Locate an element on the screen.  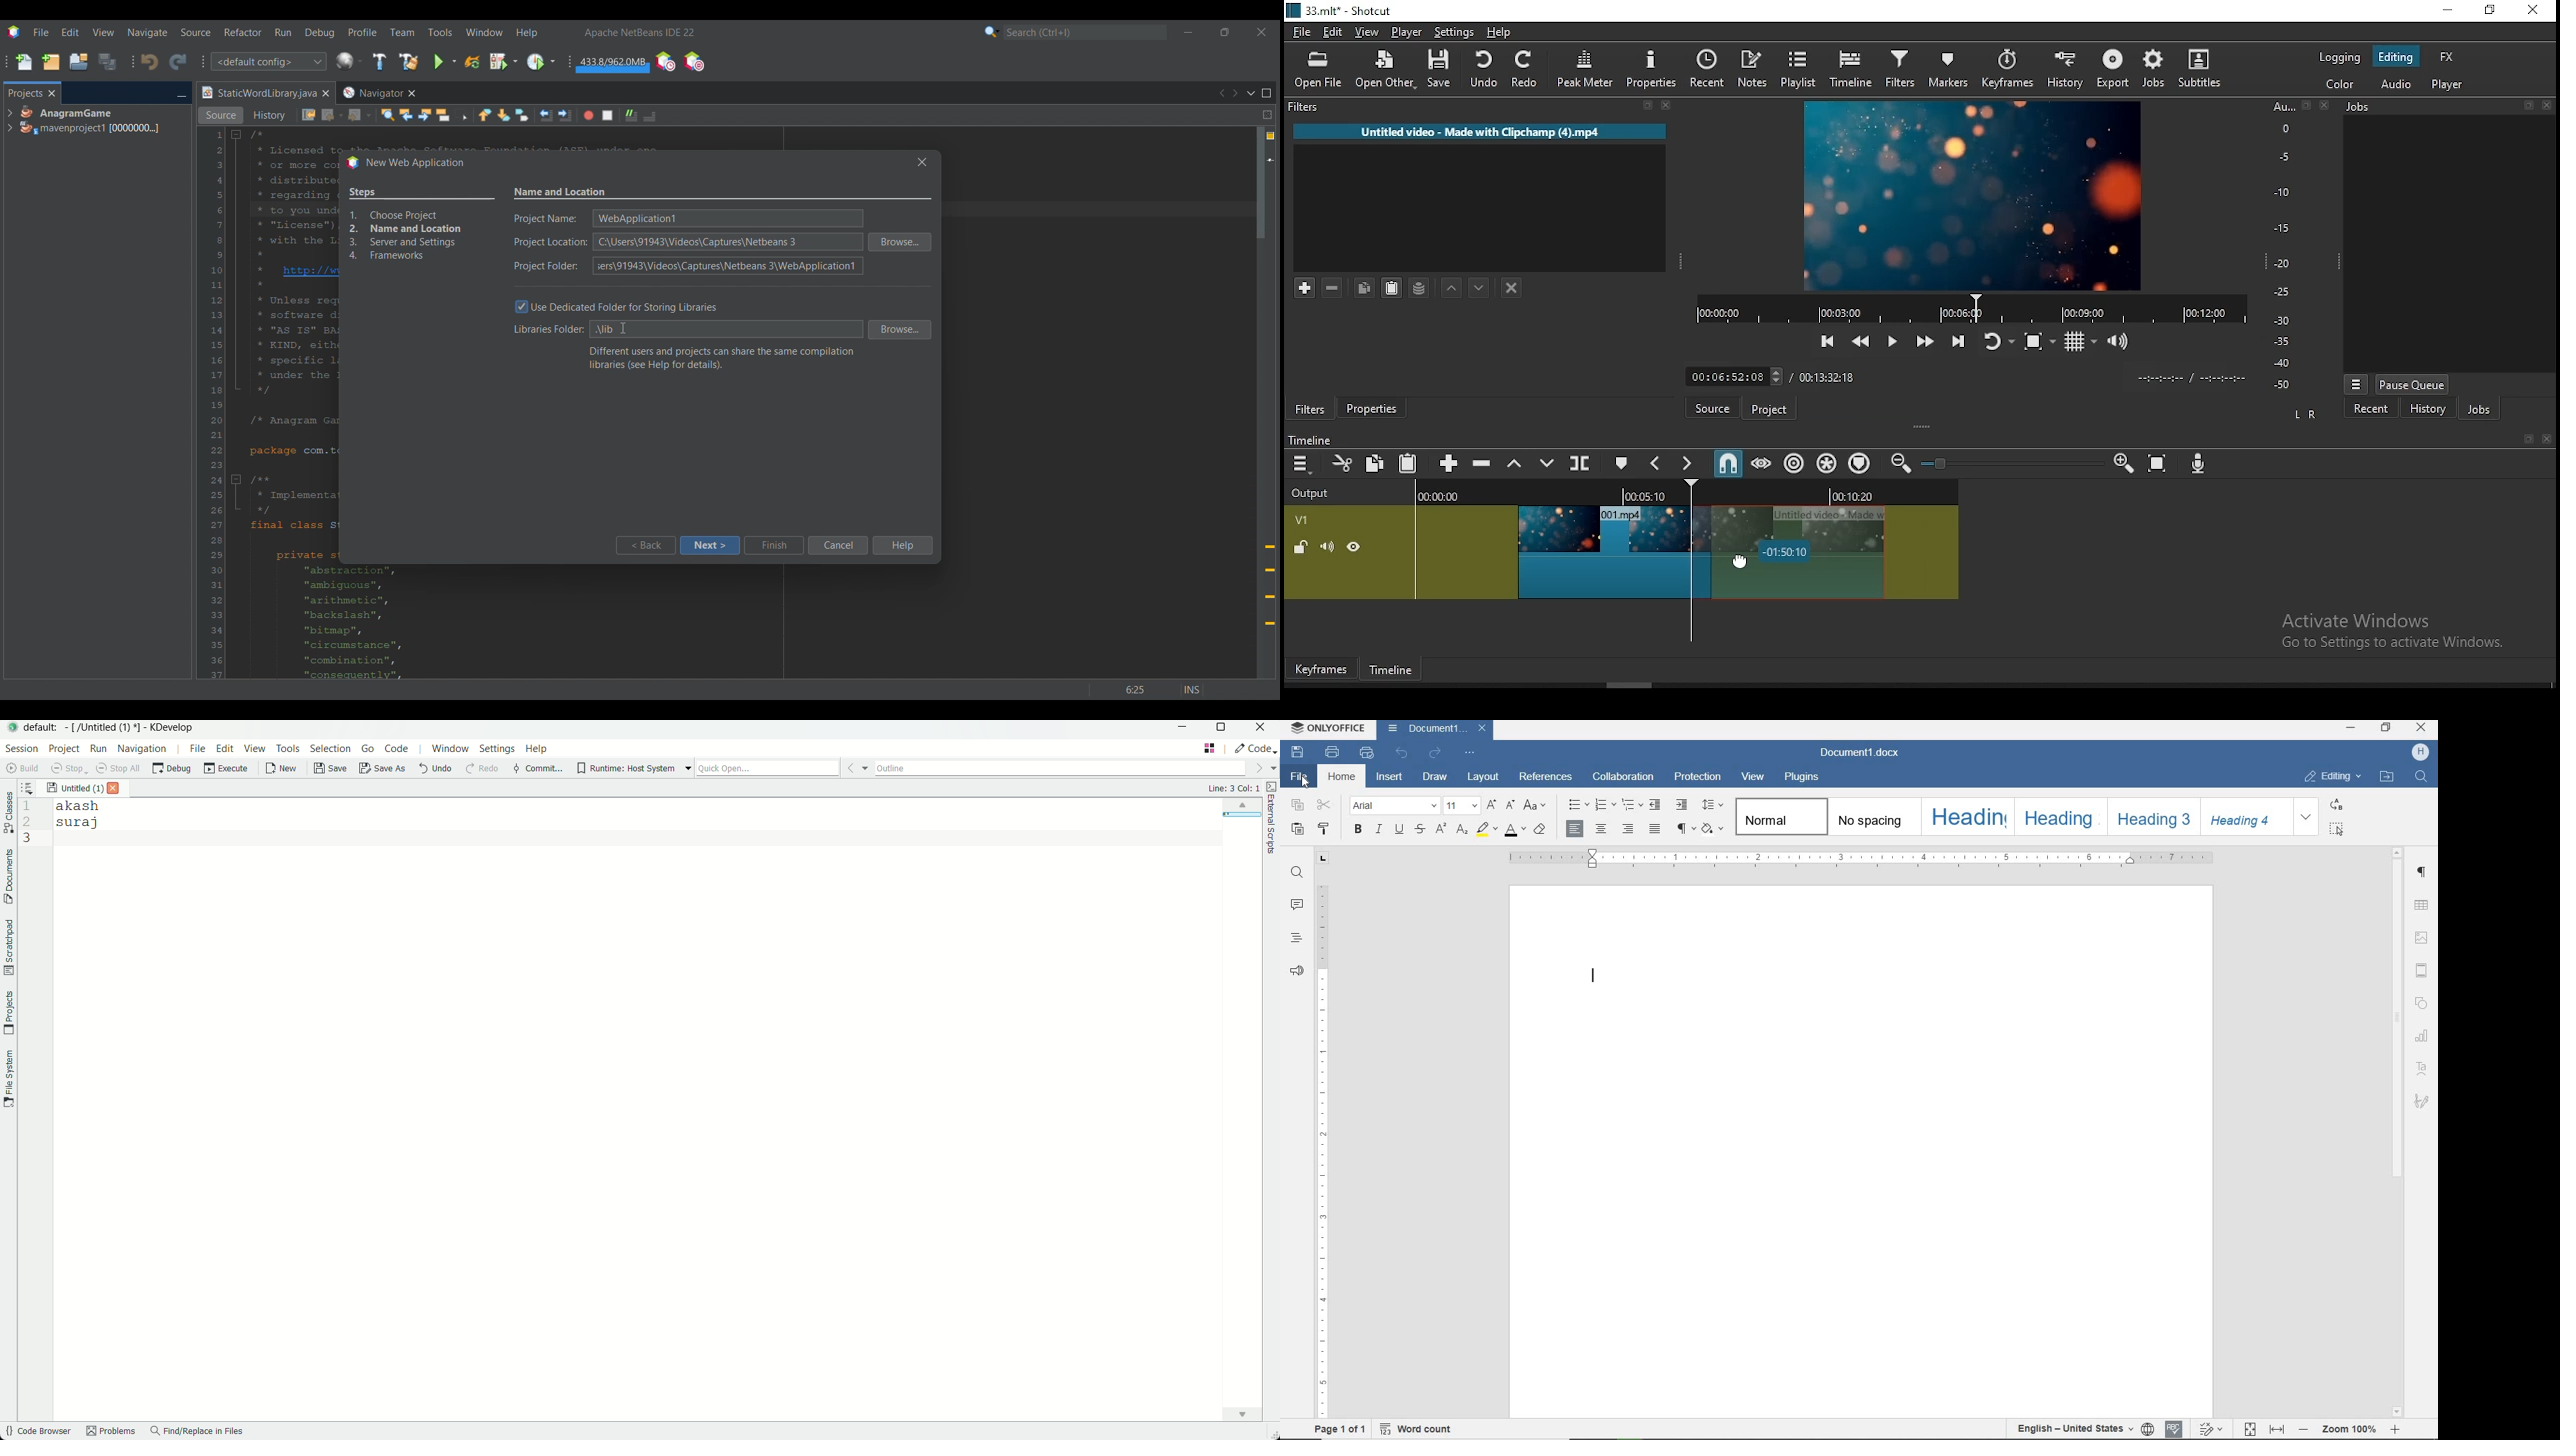
expand is located at coordinates (2307, 817).